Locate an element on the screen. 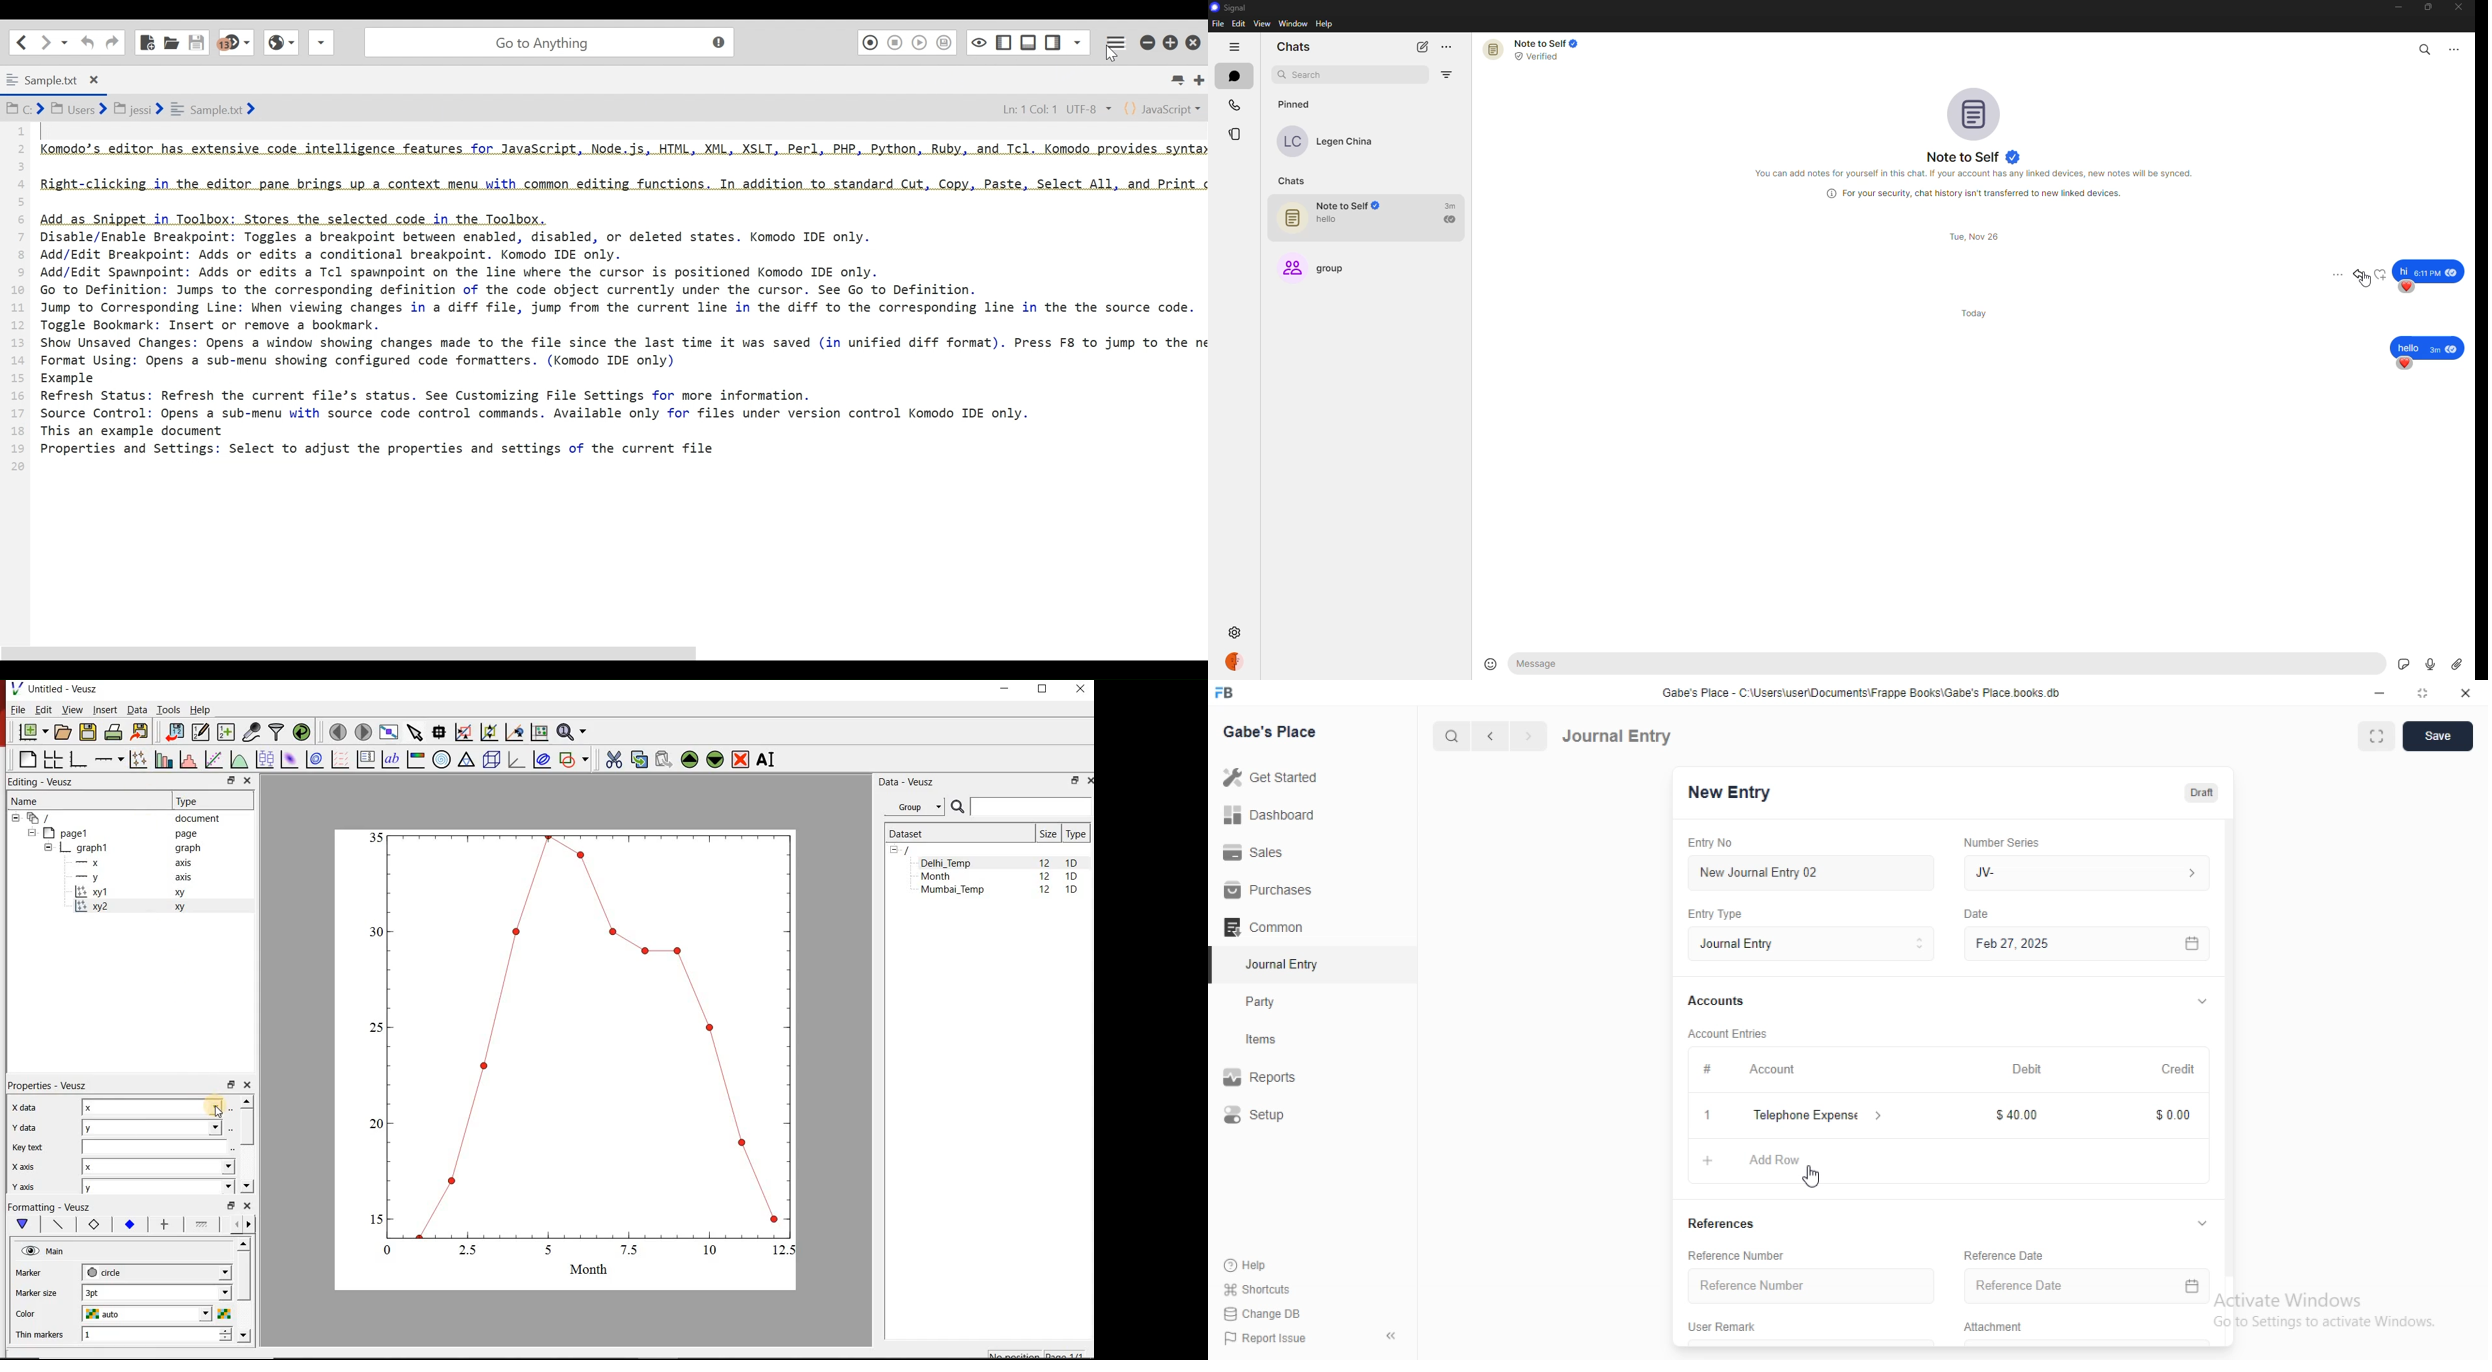 This screenshot has width=2492, height=1372. Dashboard is located at coordinates (1270, 815).